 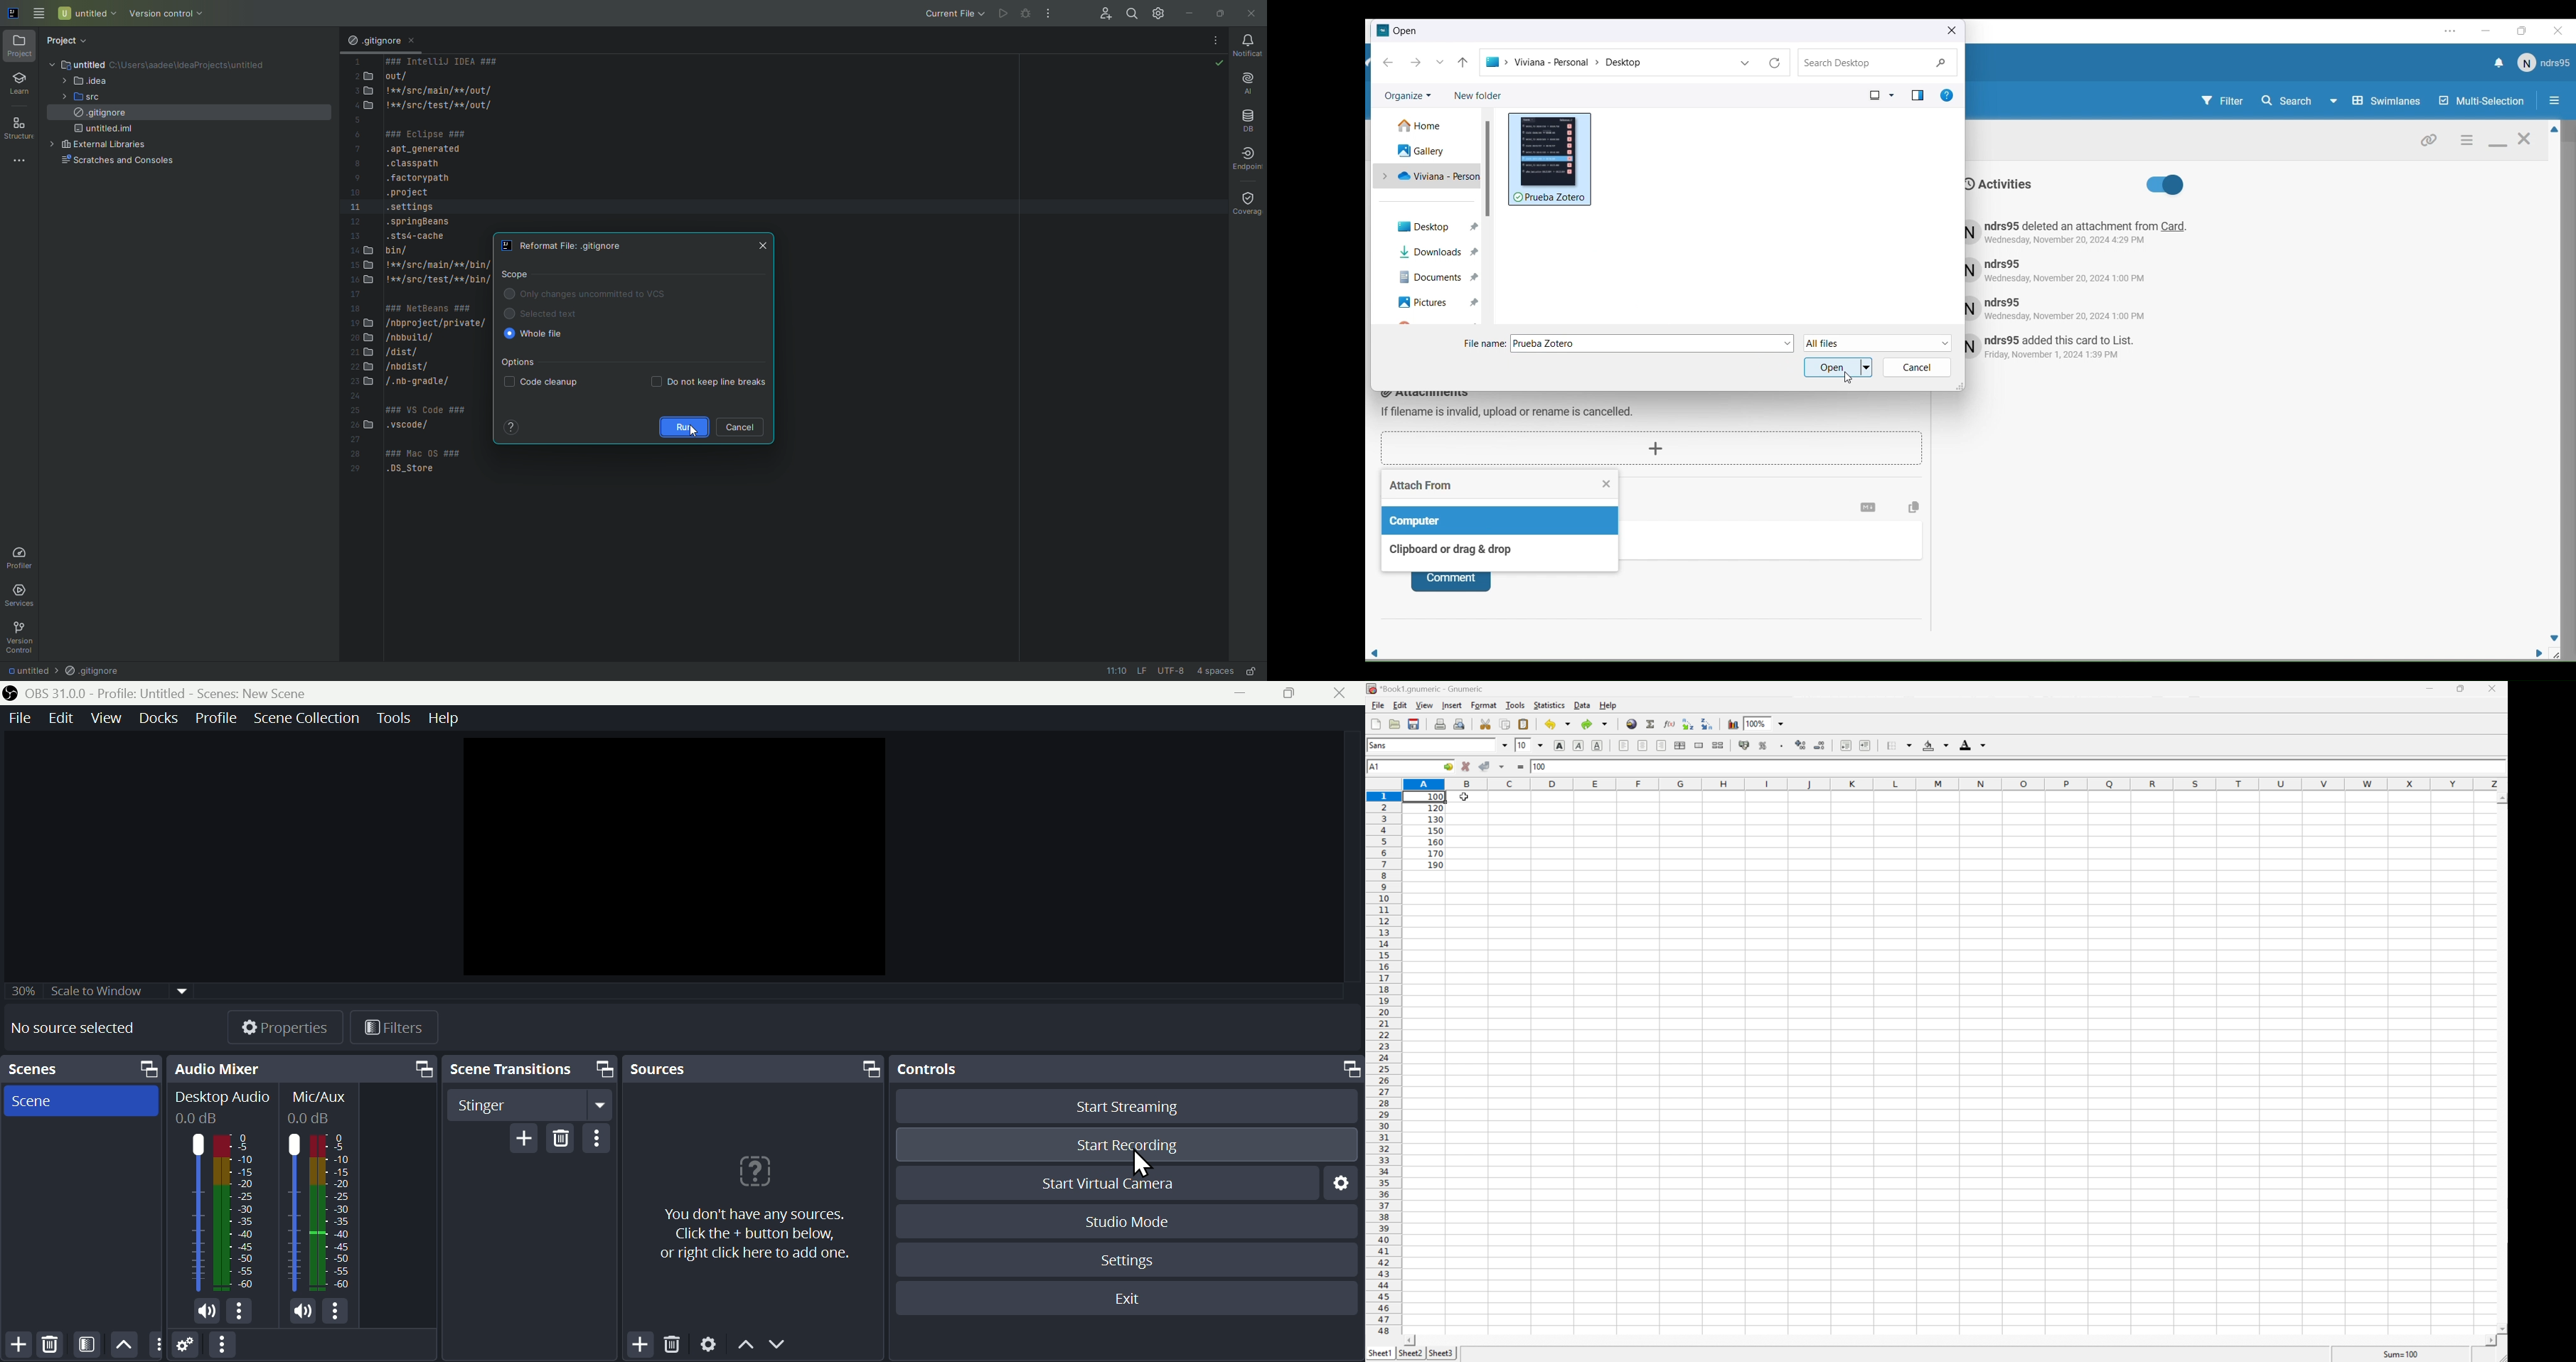 I want to click on up, so click(x=745, y=1346).